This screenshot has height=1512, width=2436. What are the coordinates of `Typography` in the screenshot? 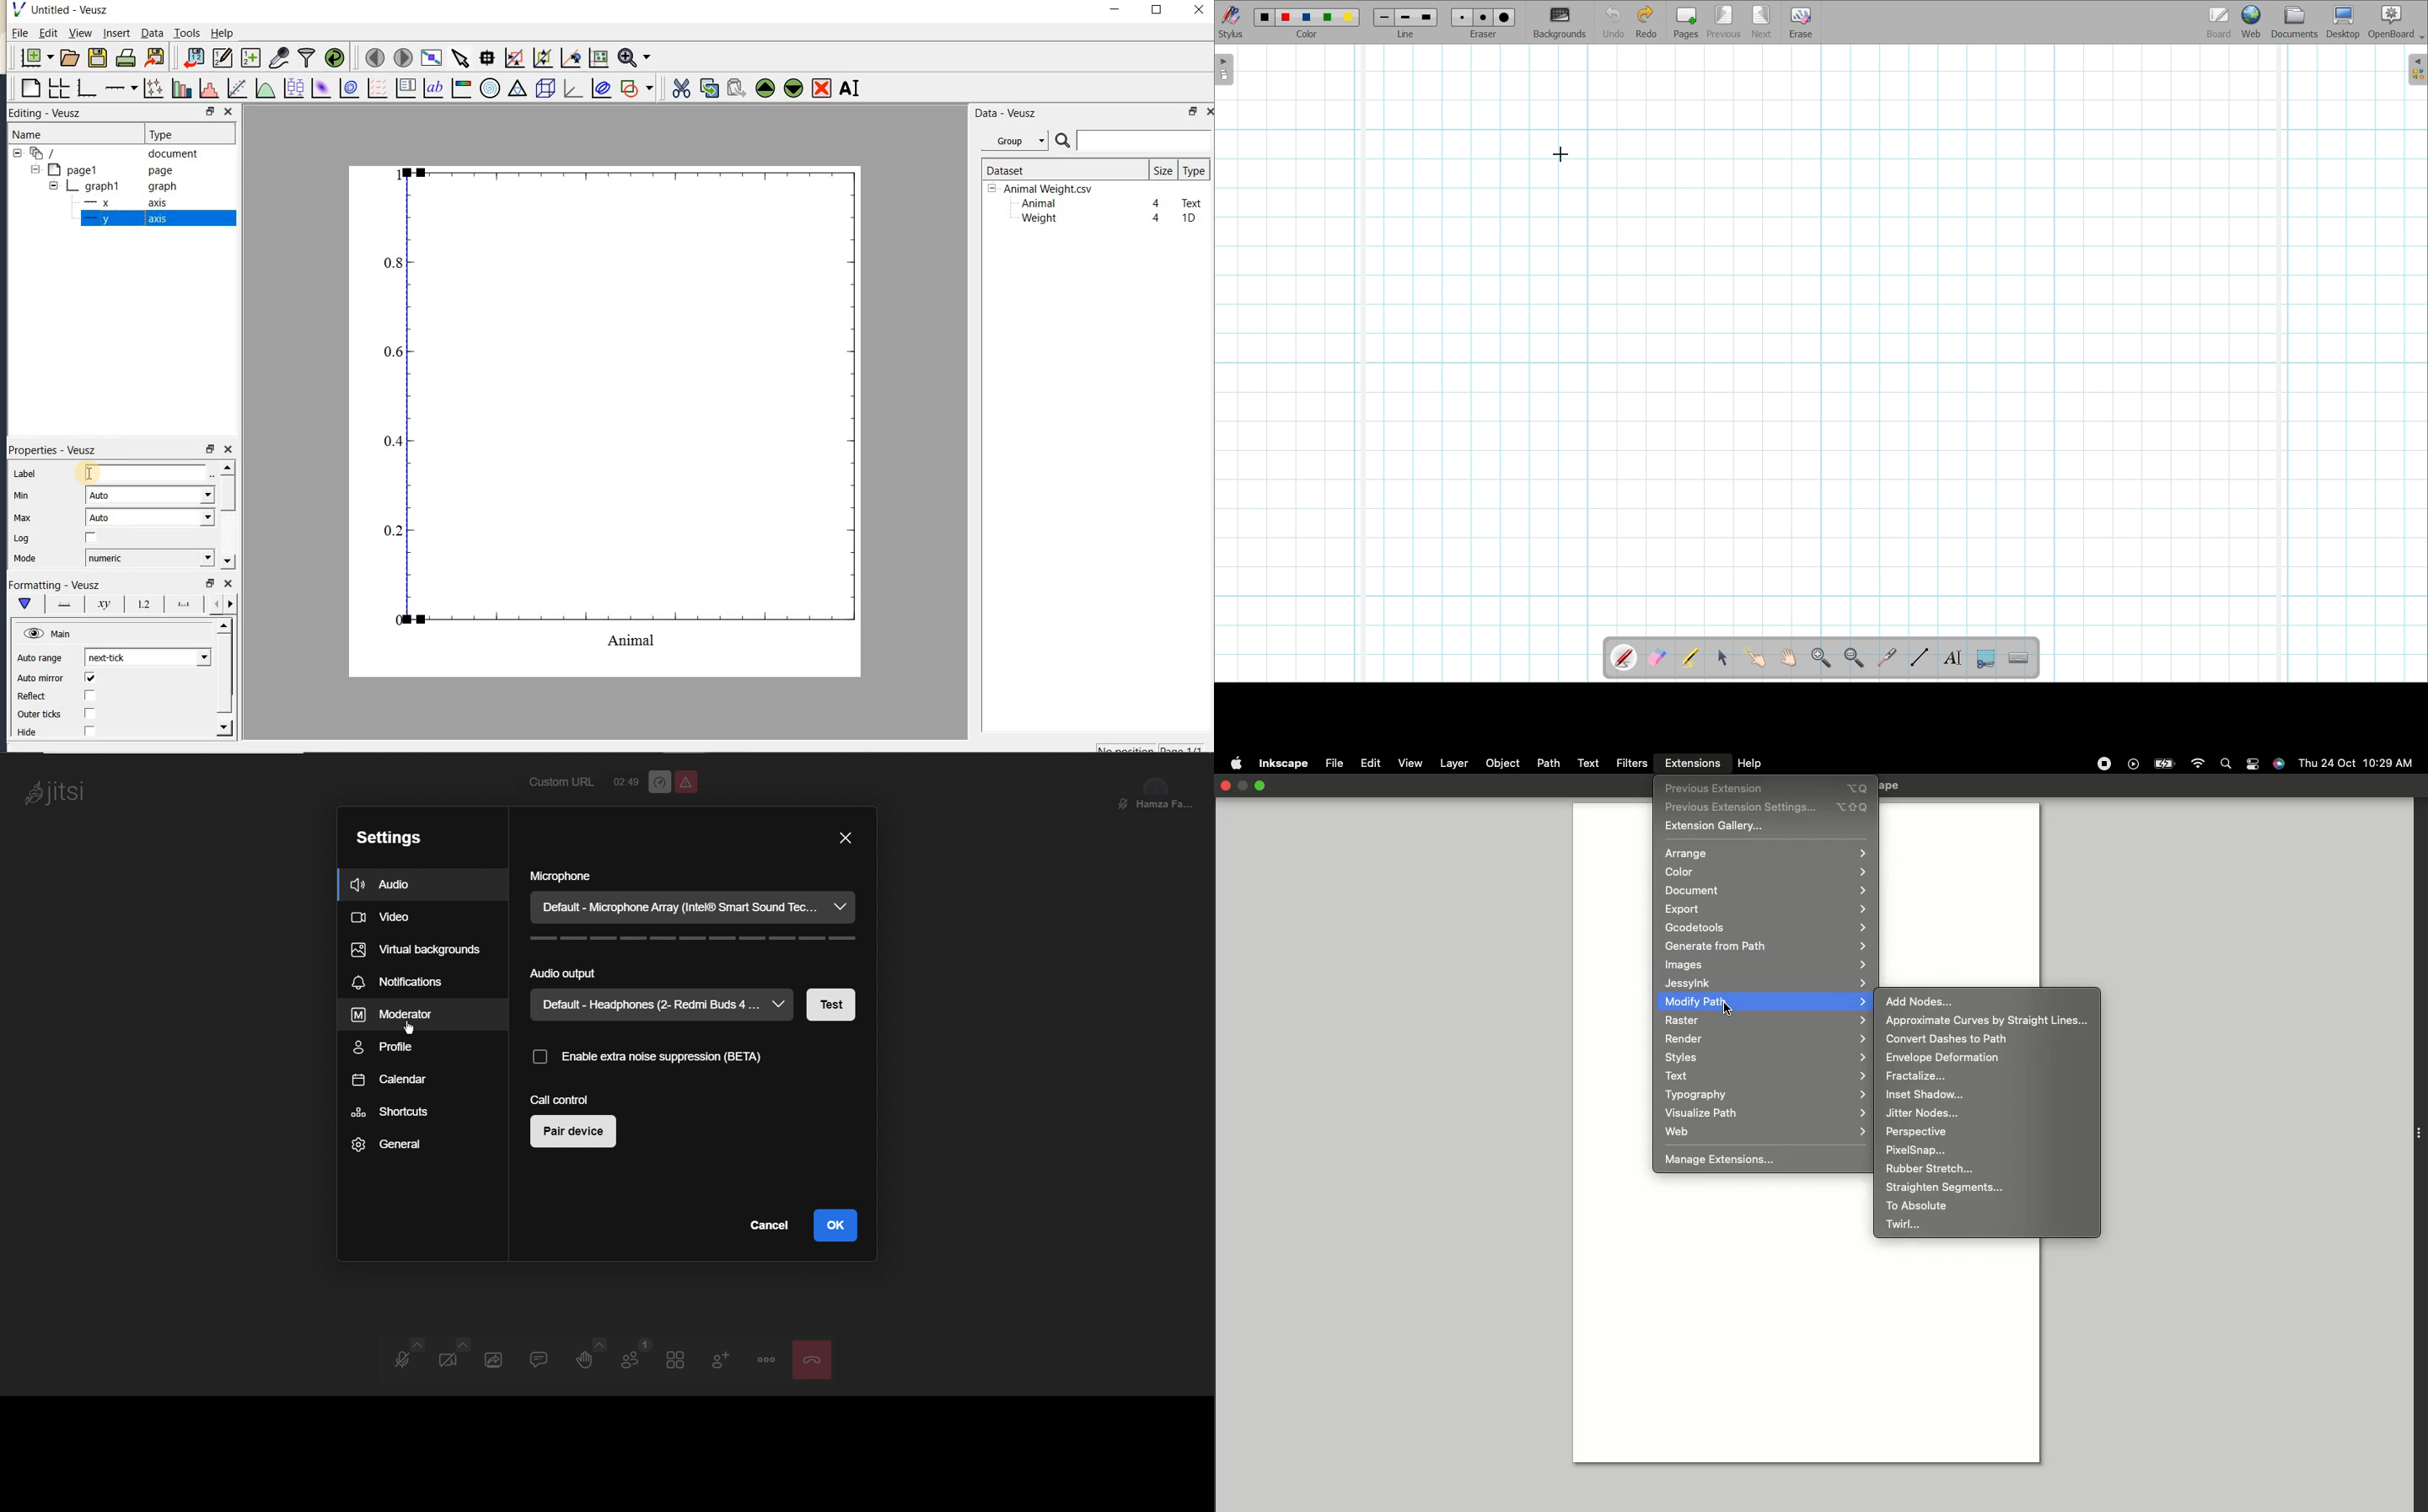 It's located at (1769, 1094).